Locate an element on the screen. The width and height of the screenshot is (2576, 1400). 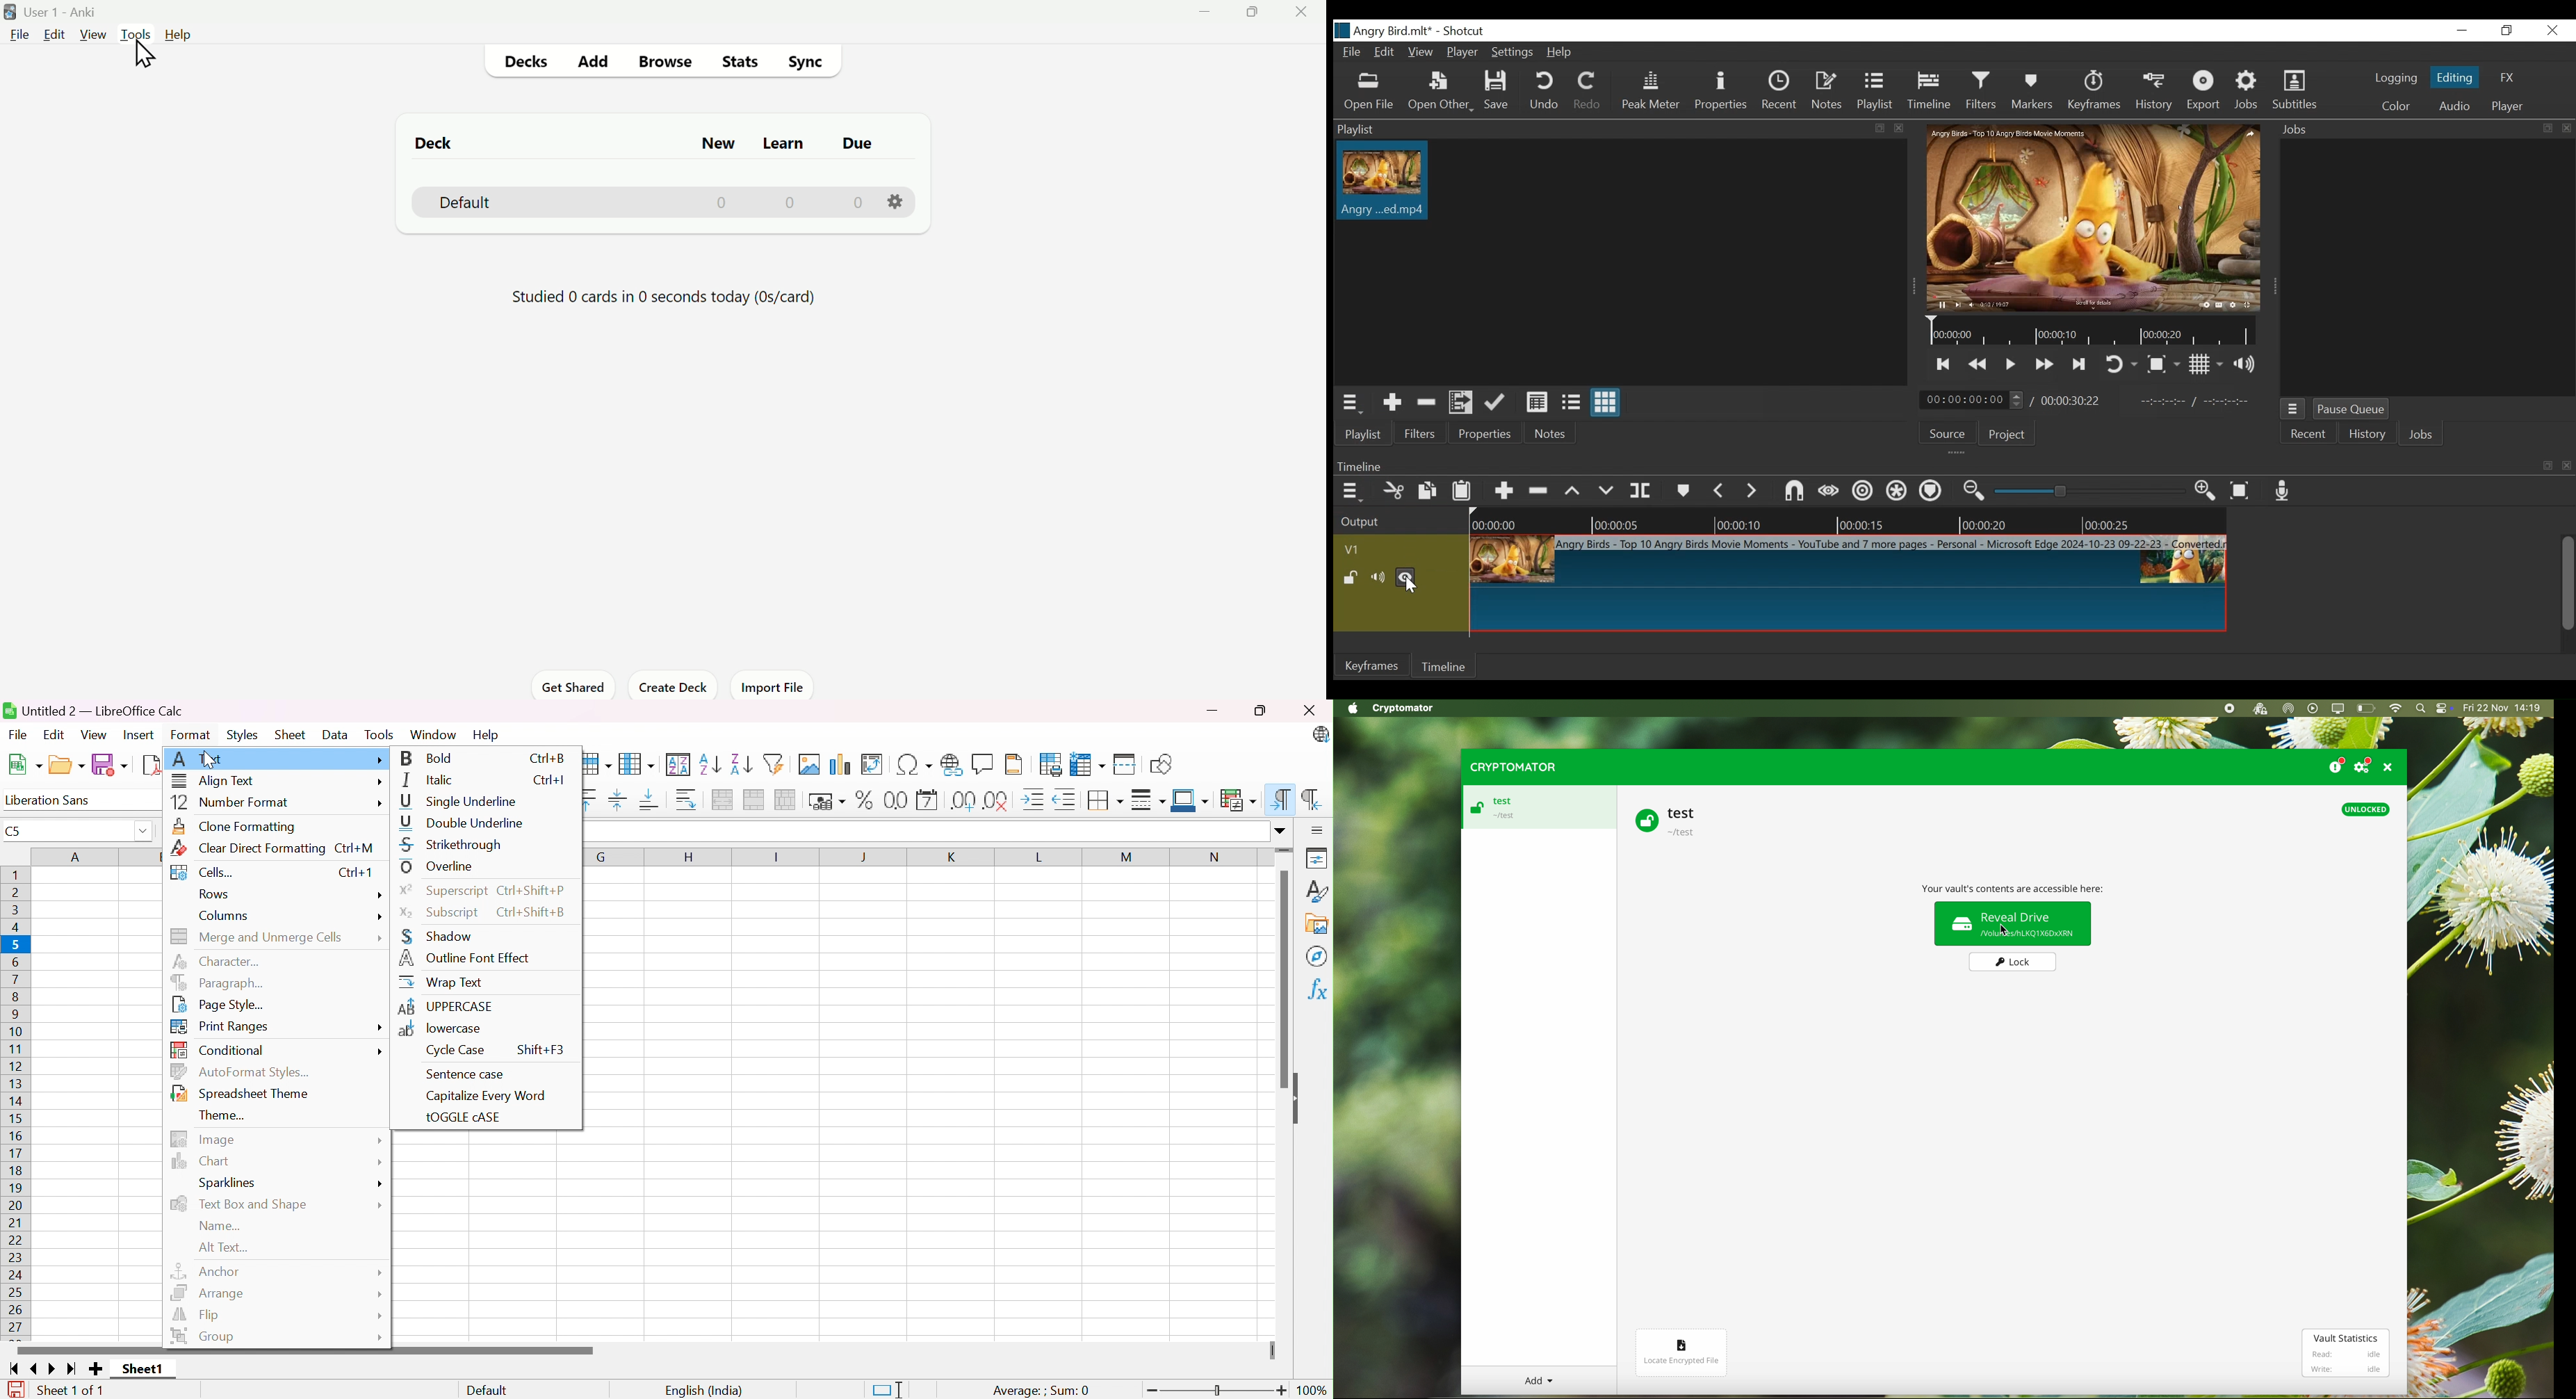
Progress is located at coordinates (656, 297).